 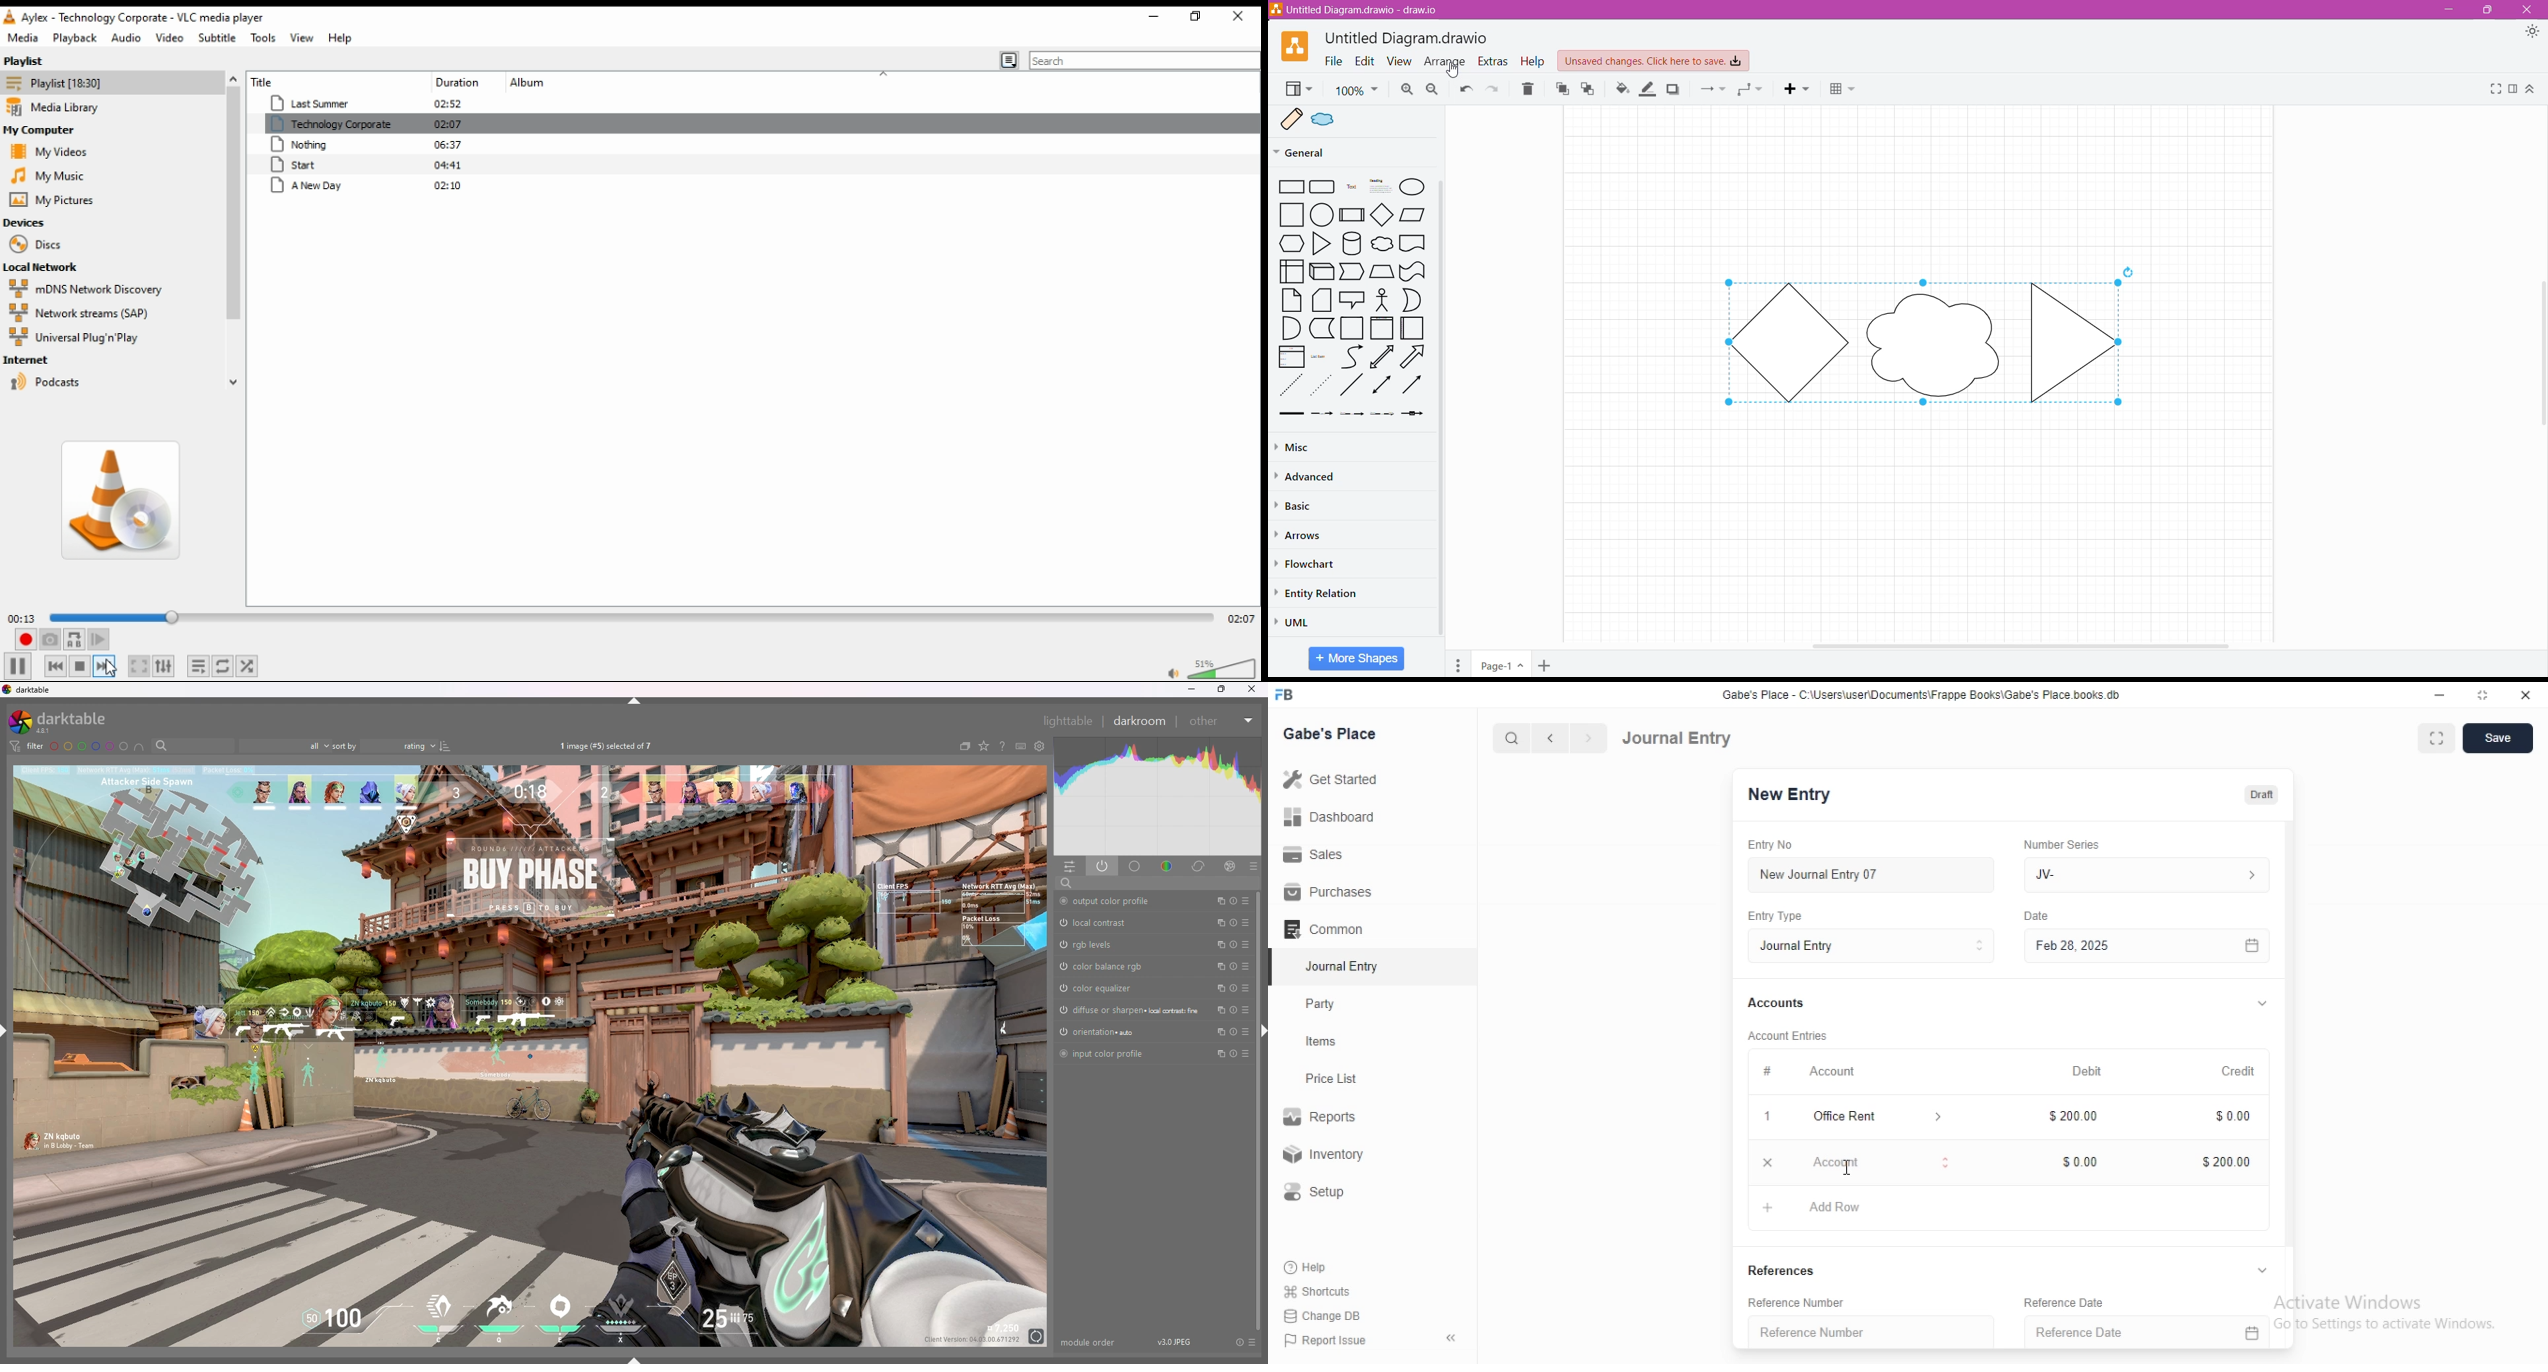 I want to click on 200, so click(x=2073, y=1117).